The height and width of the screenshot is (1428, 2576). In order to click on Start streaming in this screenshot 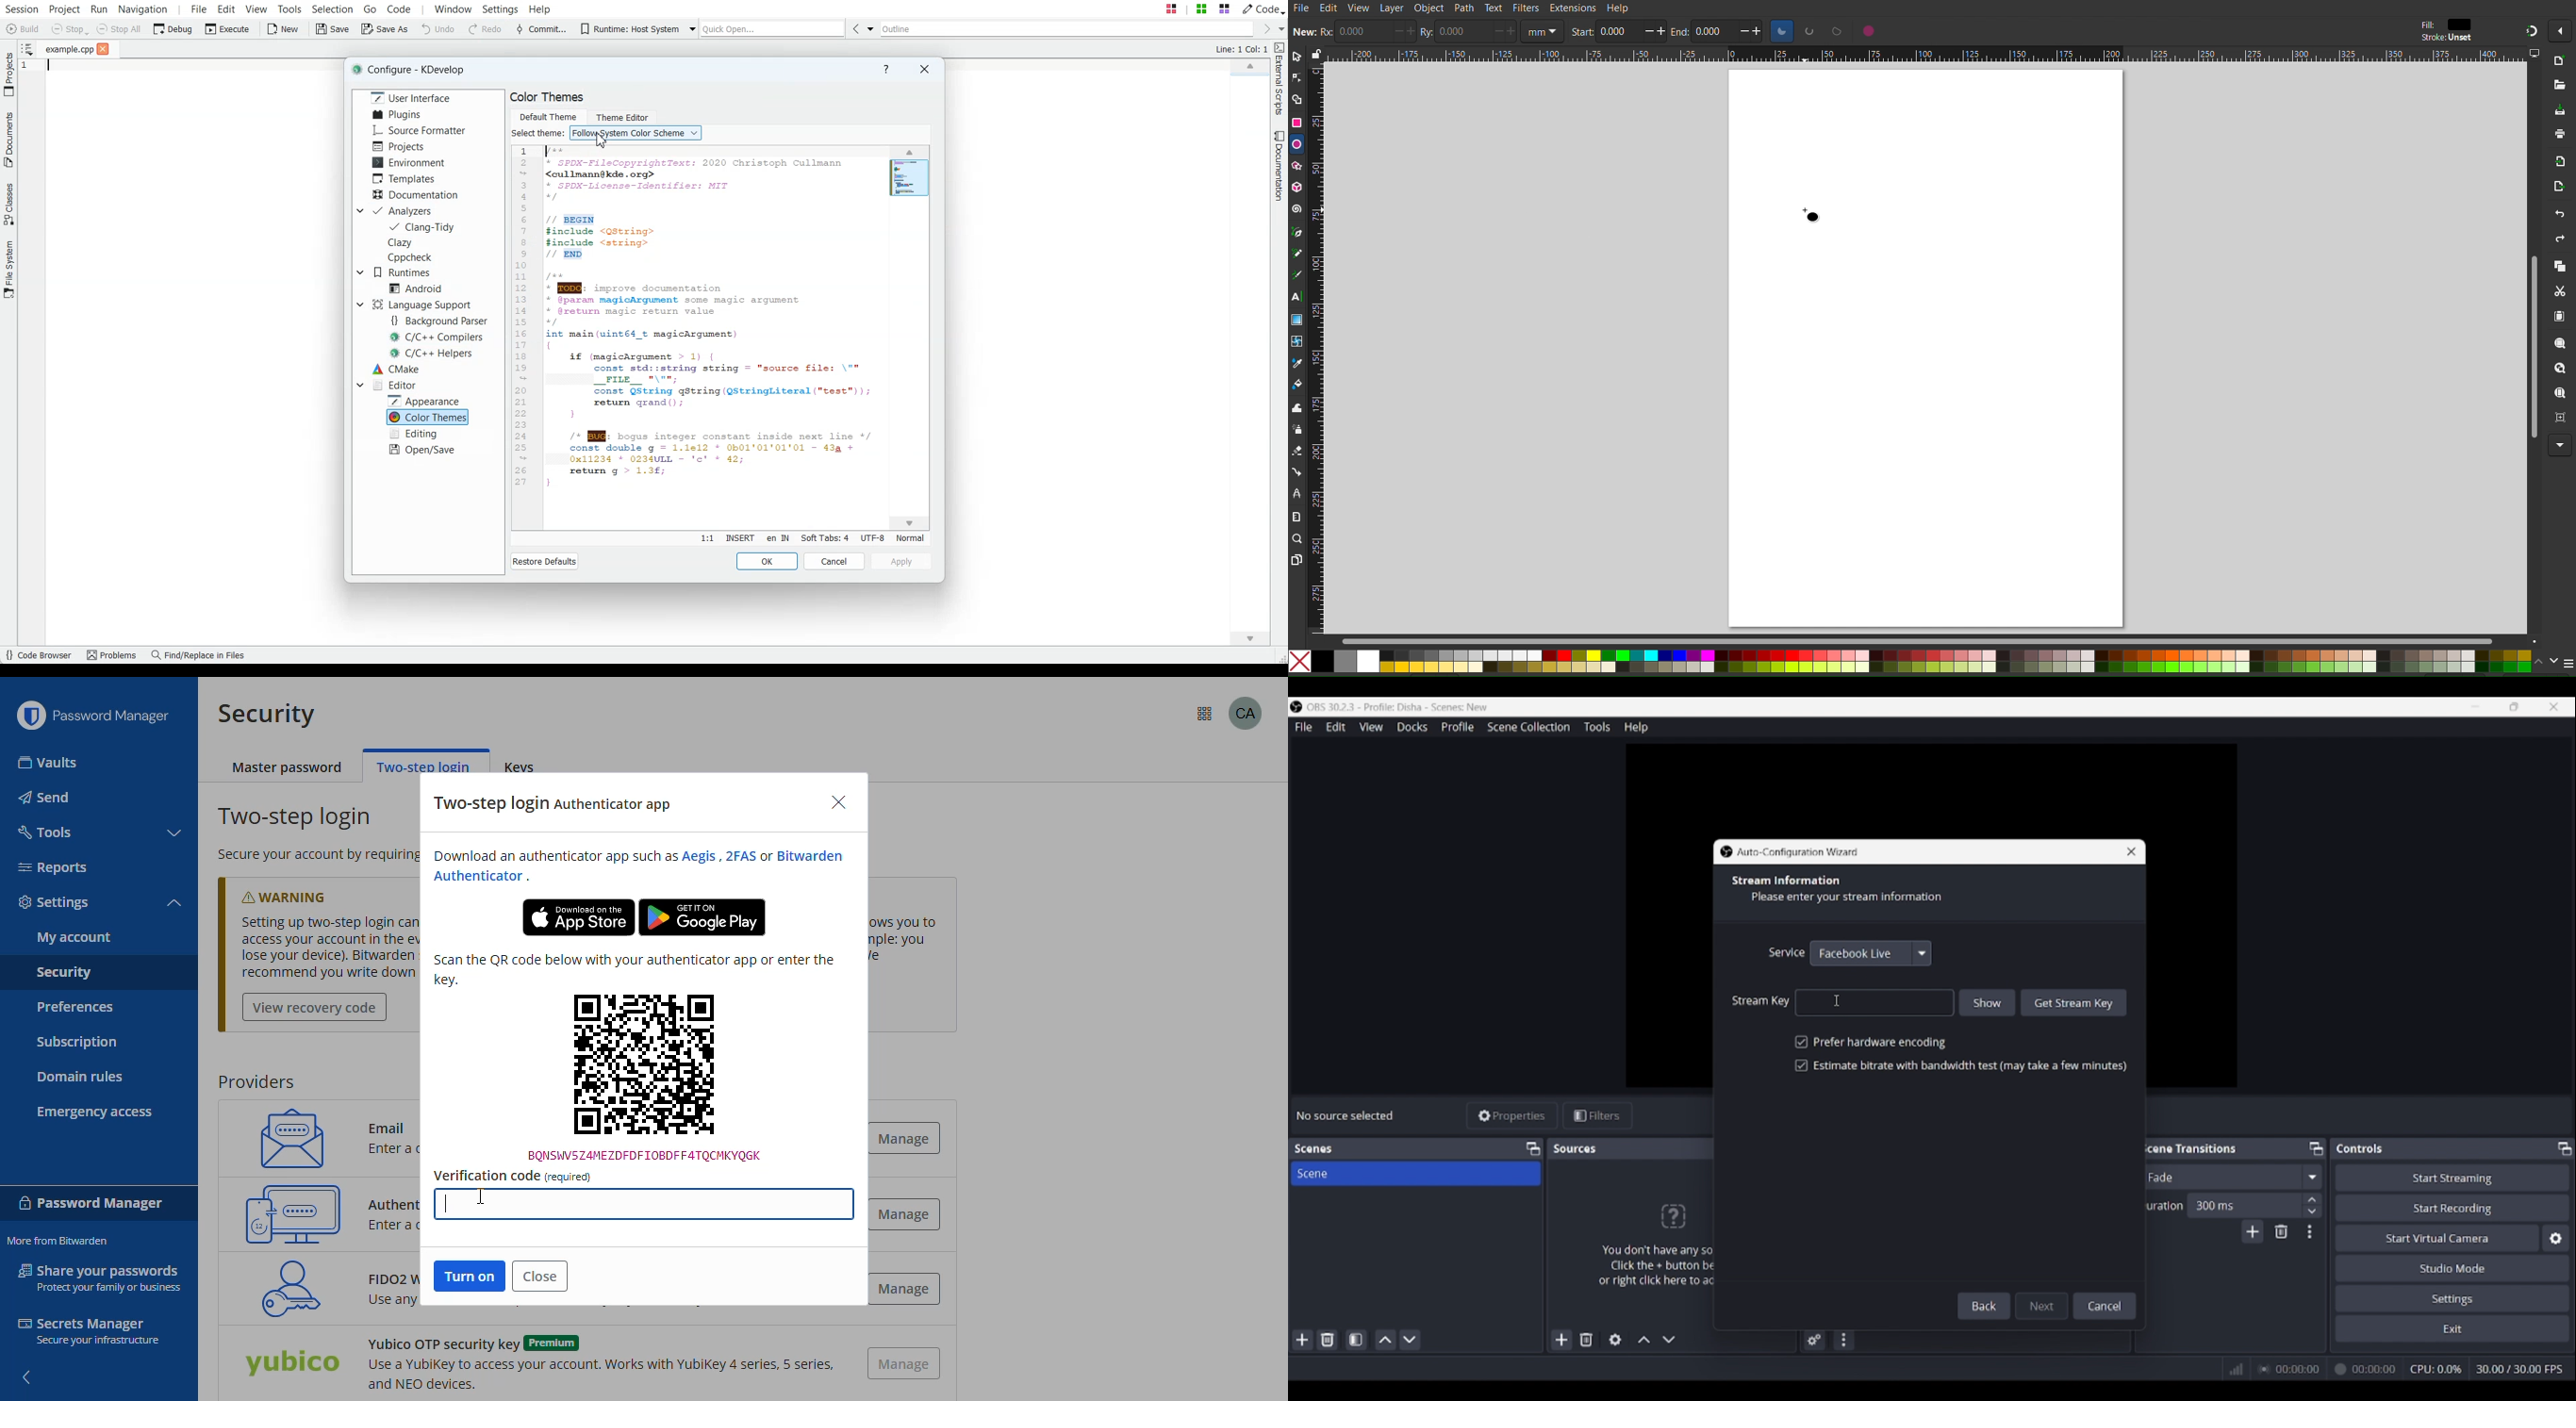, I will do `click(2453, 1177)`.